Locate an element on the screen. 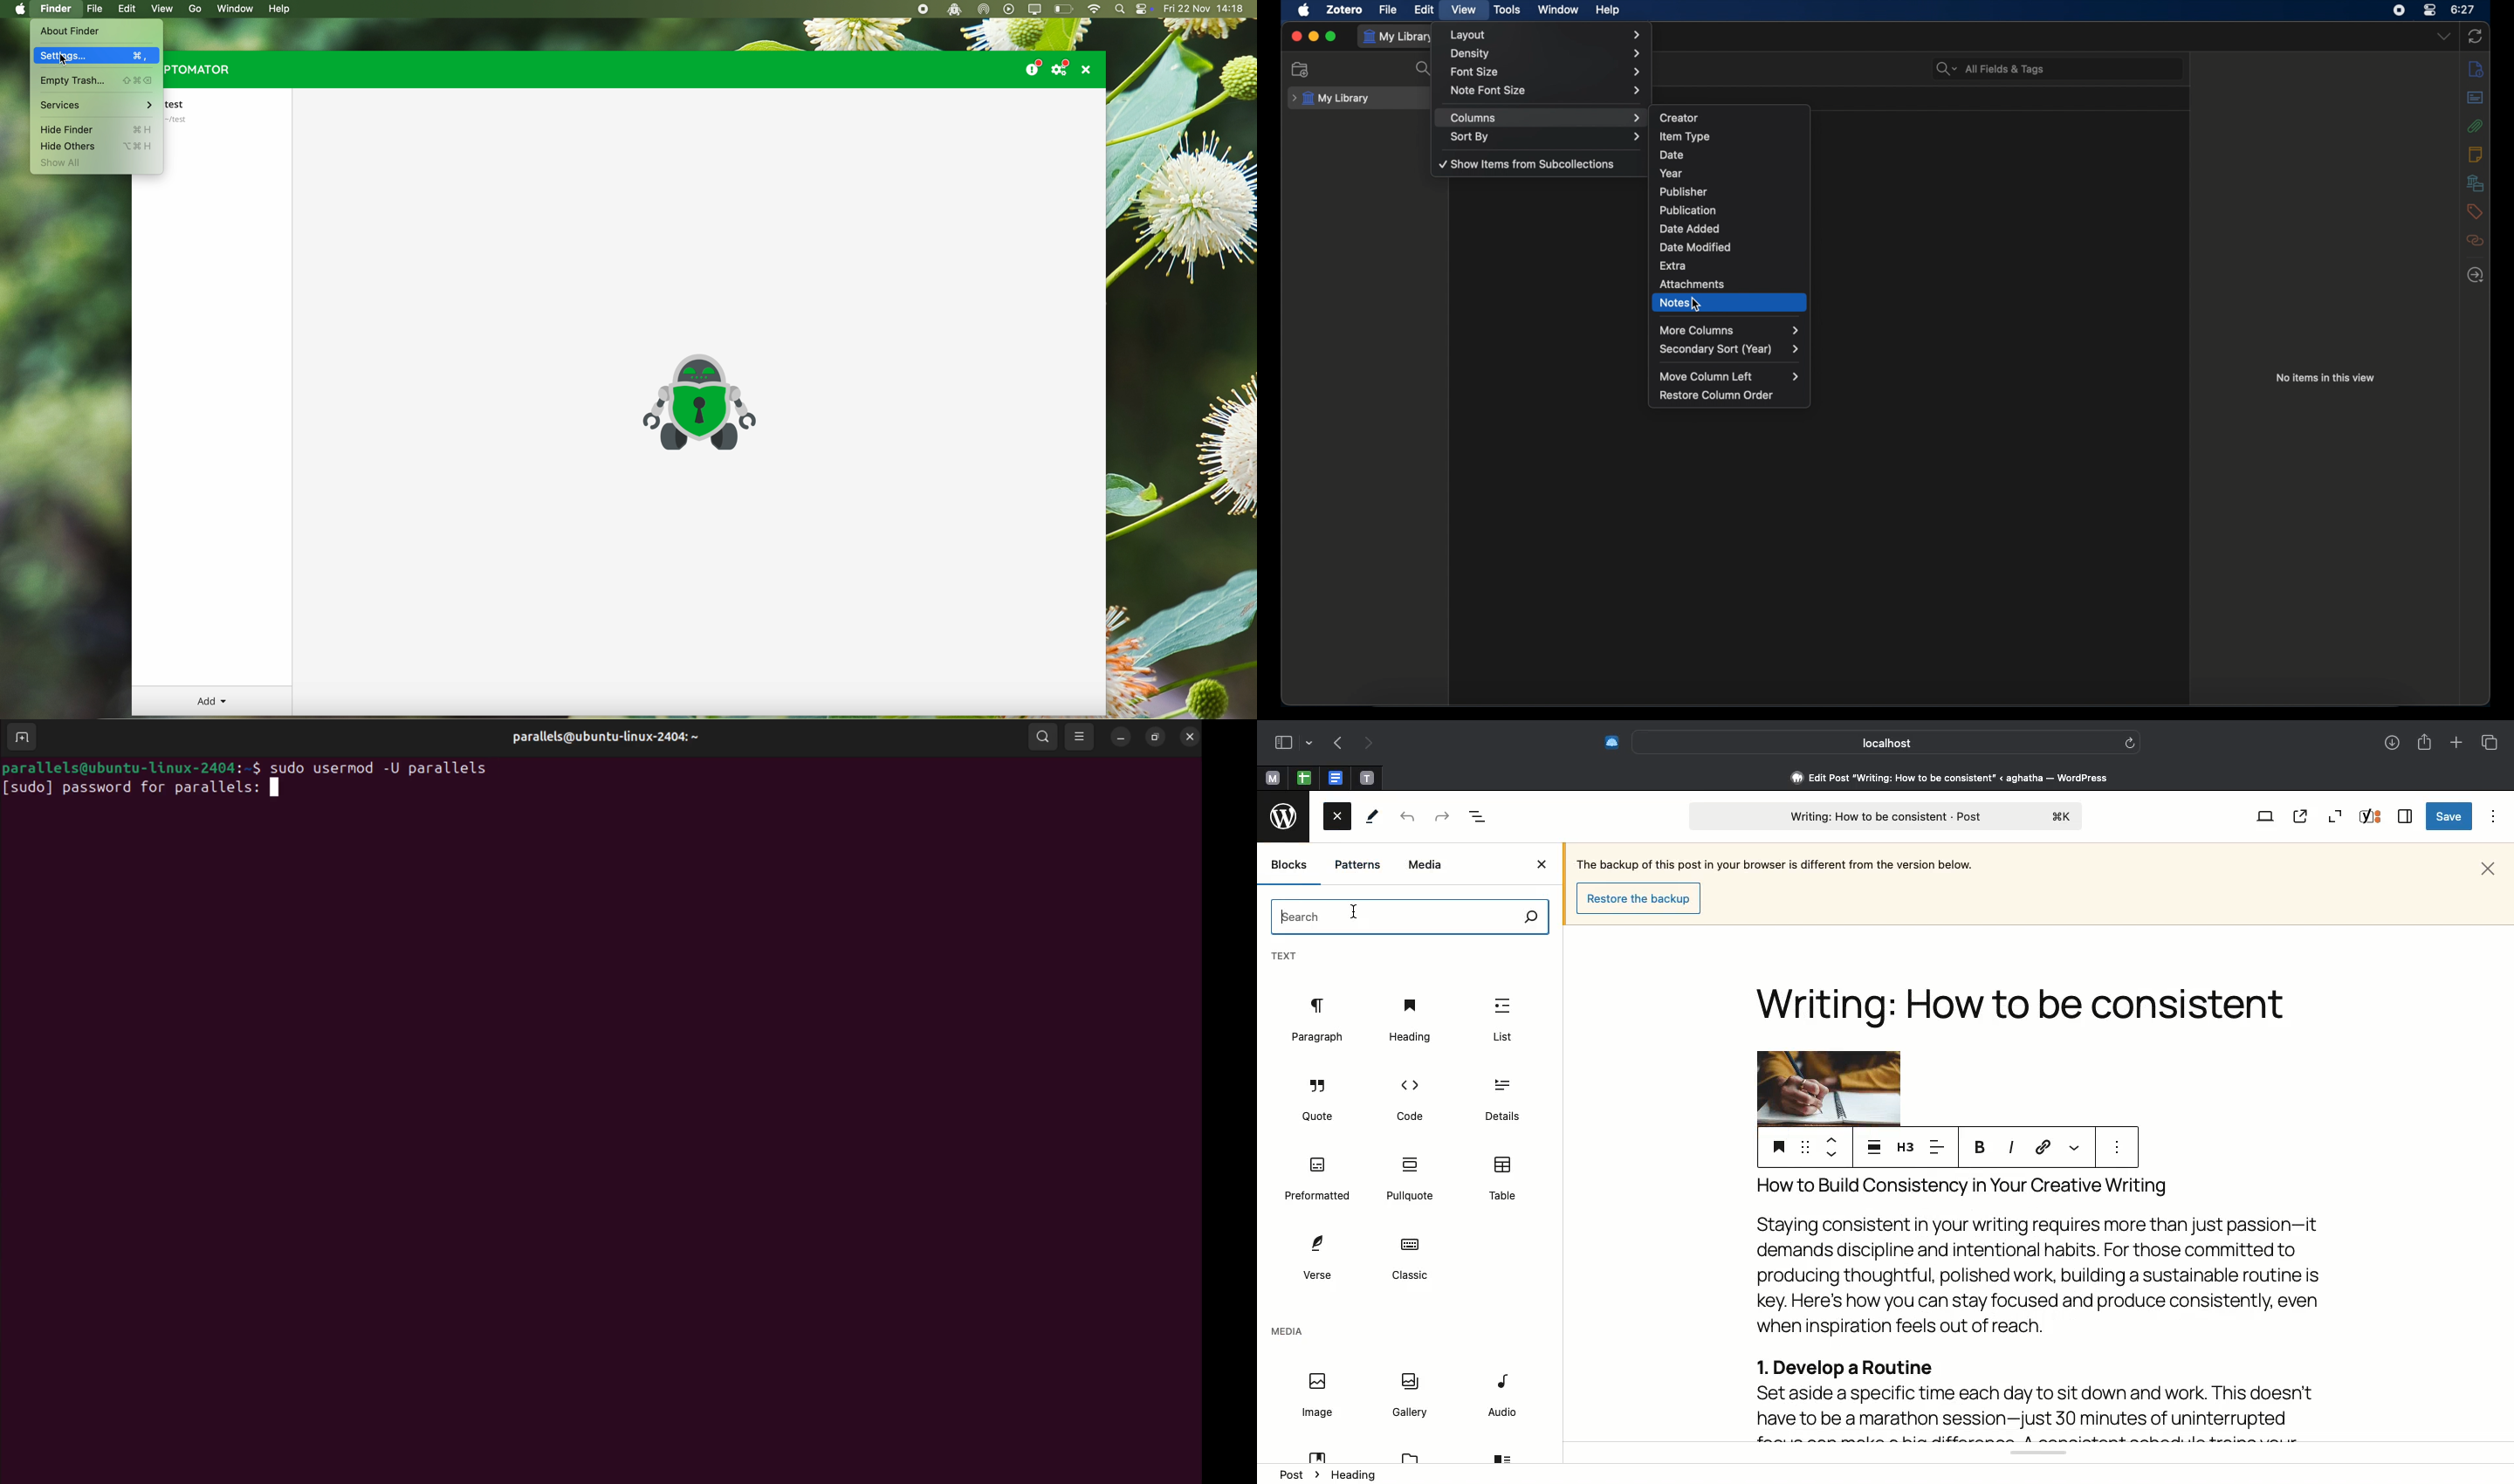  Pinned tabs is located at coordinates (1303, 777).